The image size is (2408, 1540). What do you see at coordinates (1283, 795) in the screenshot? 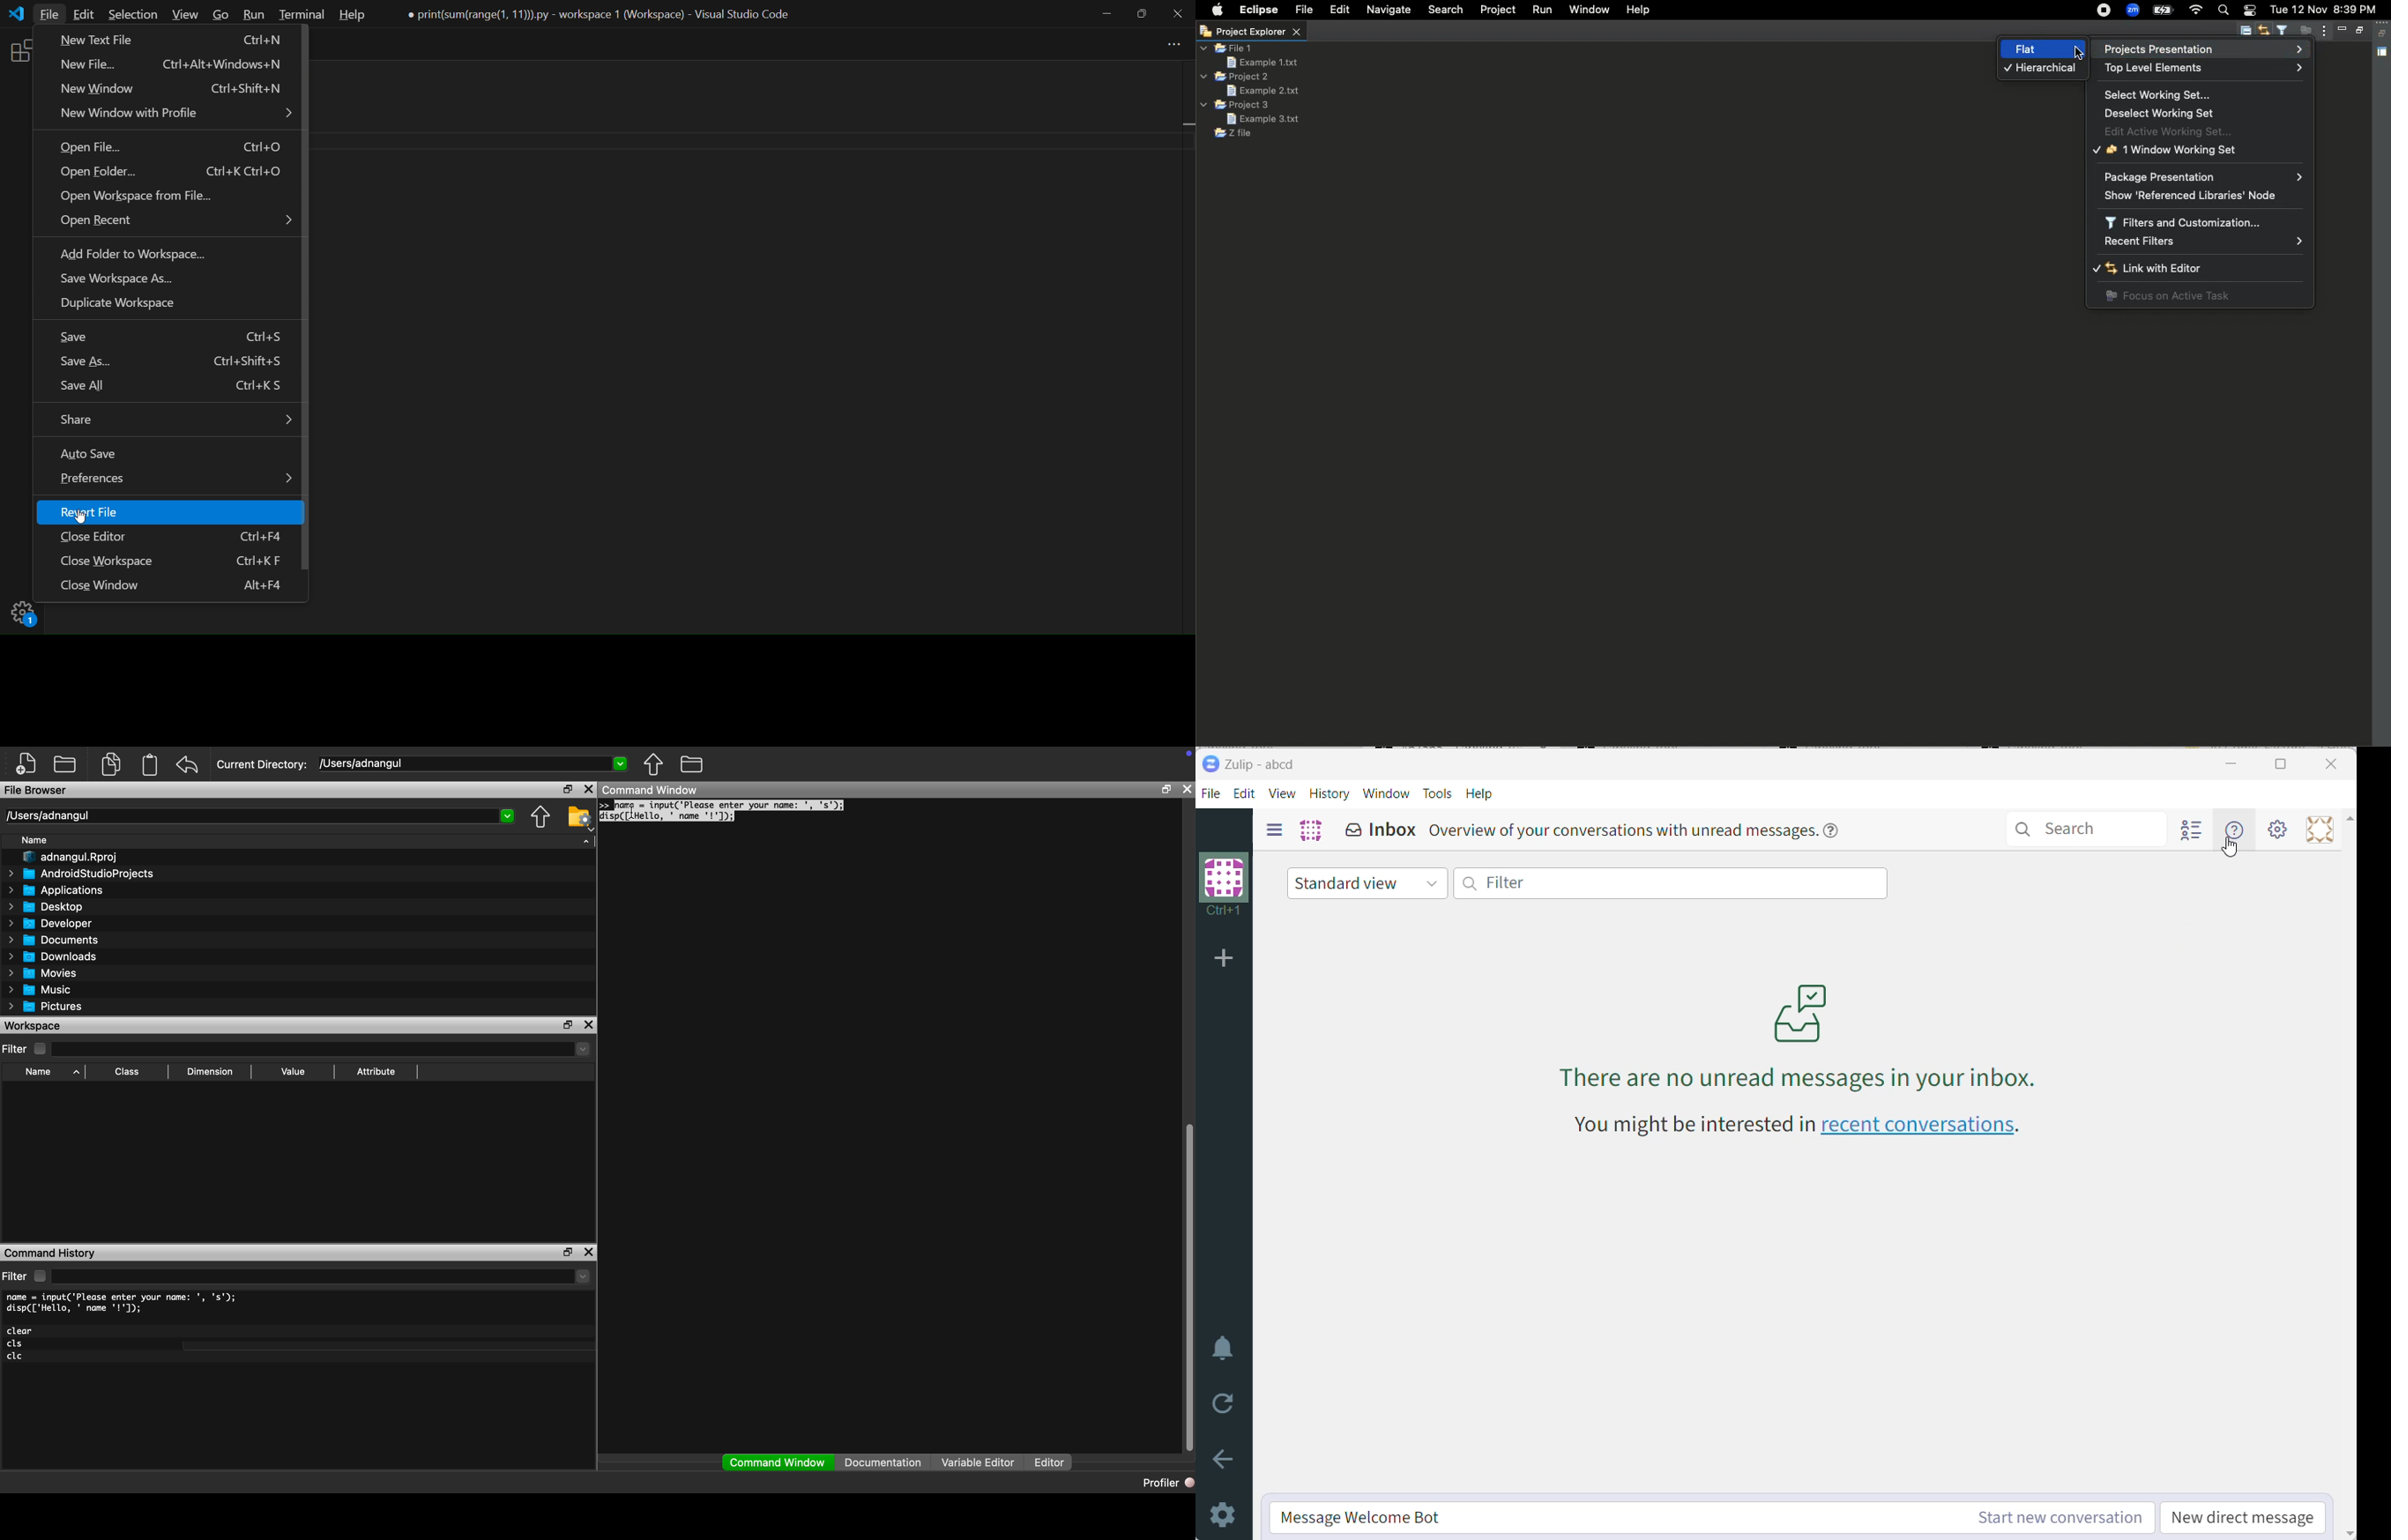
I see `View` at bounding box center [1283, 795].